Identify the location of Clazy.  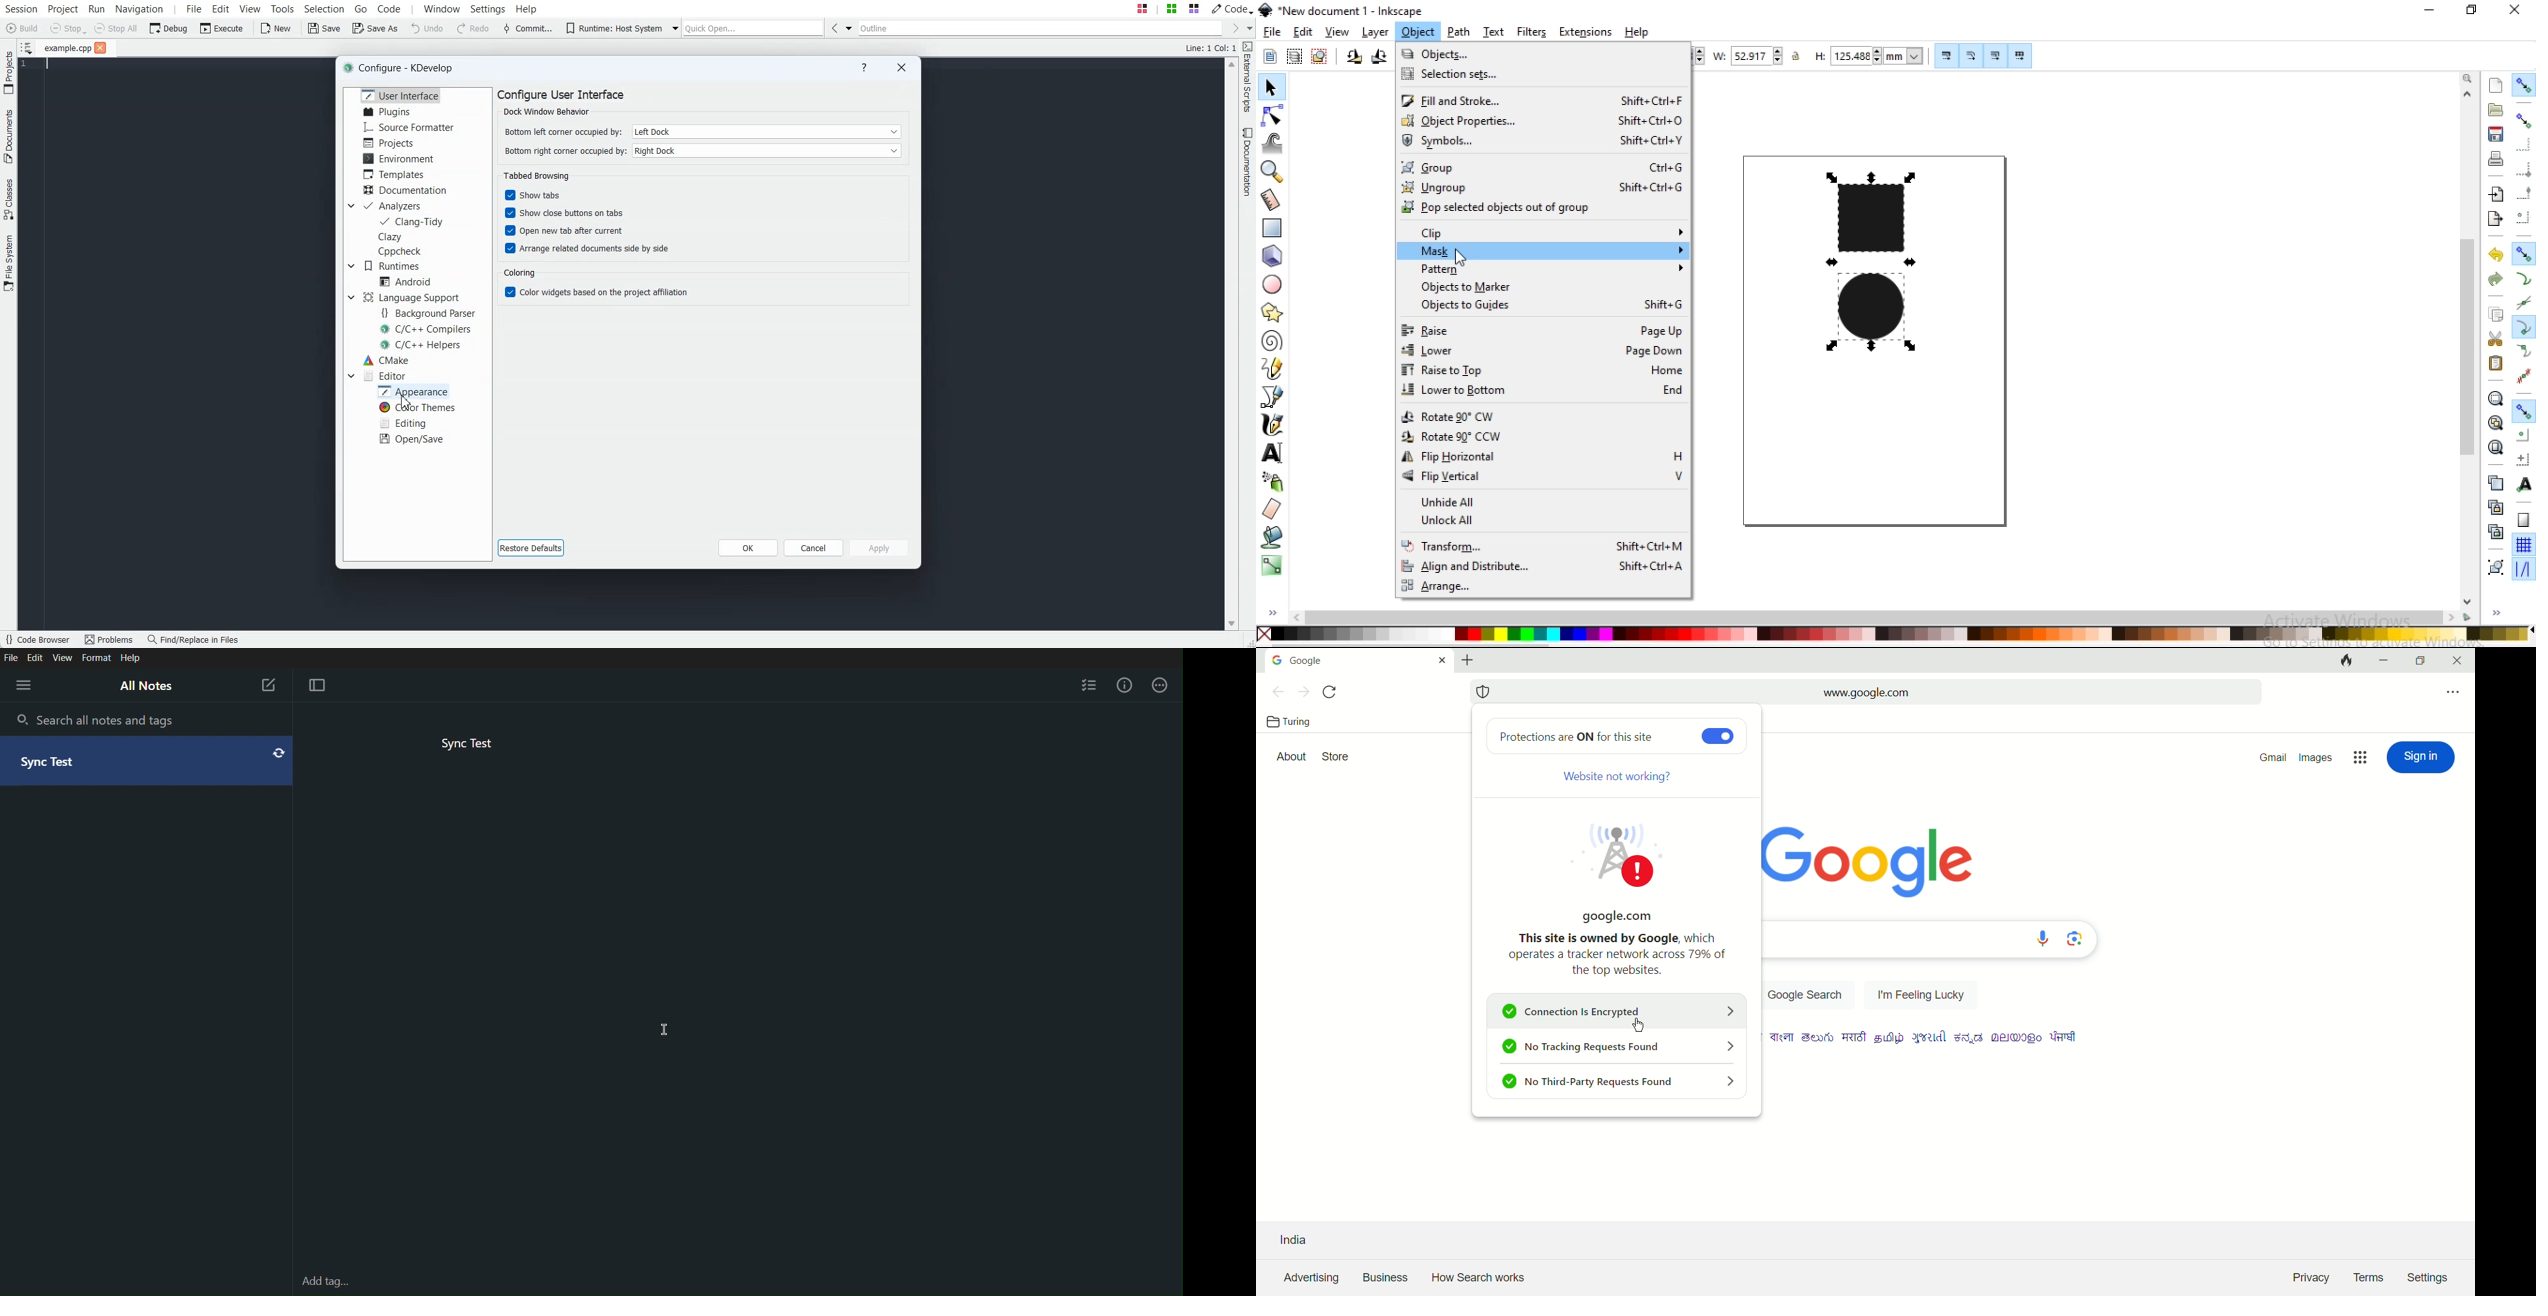
(391, 237).